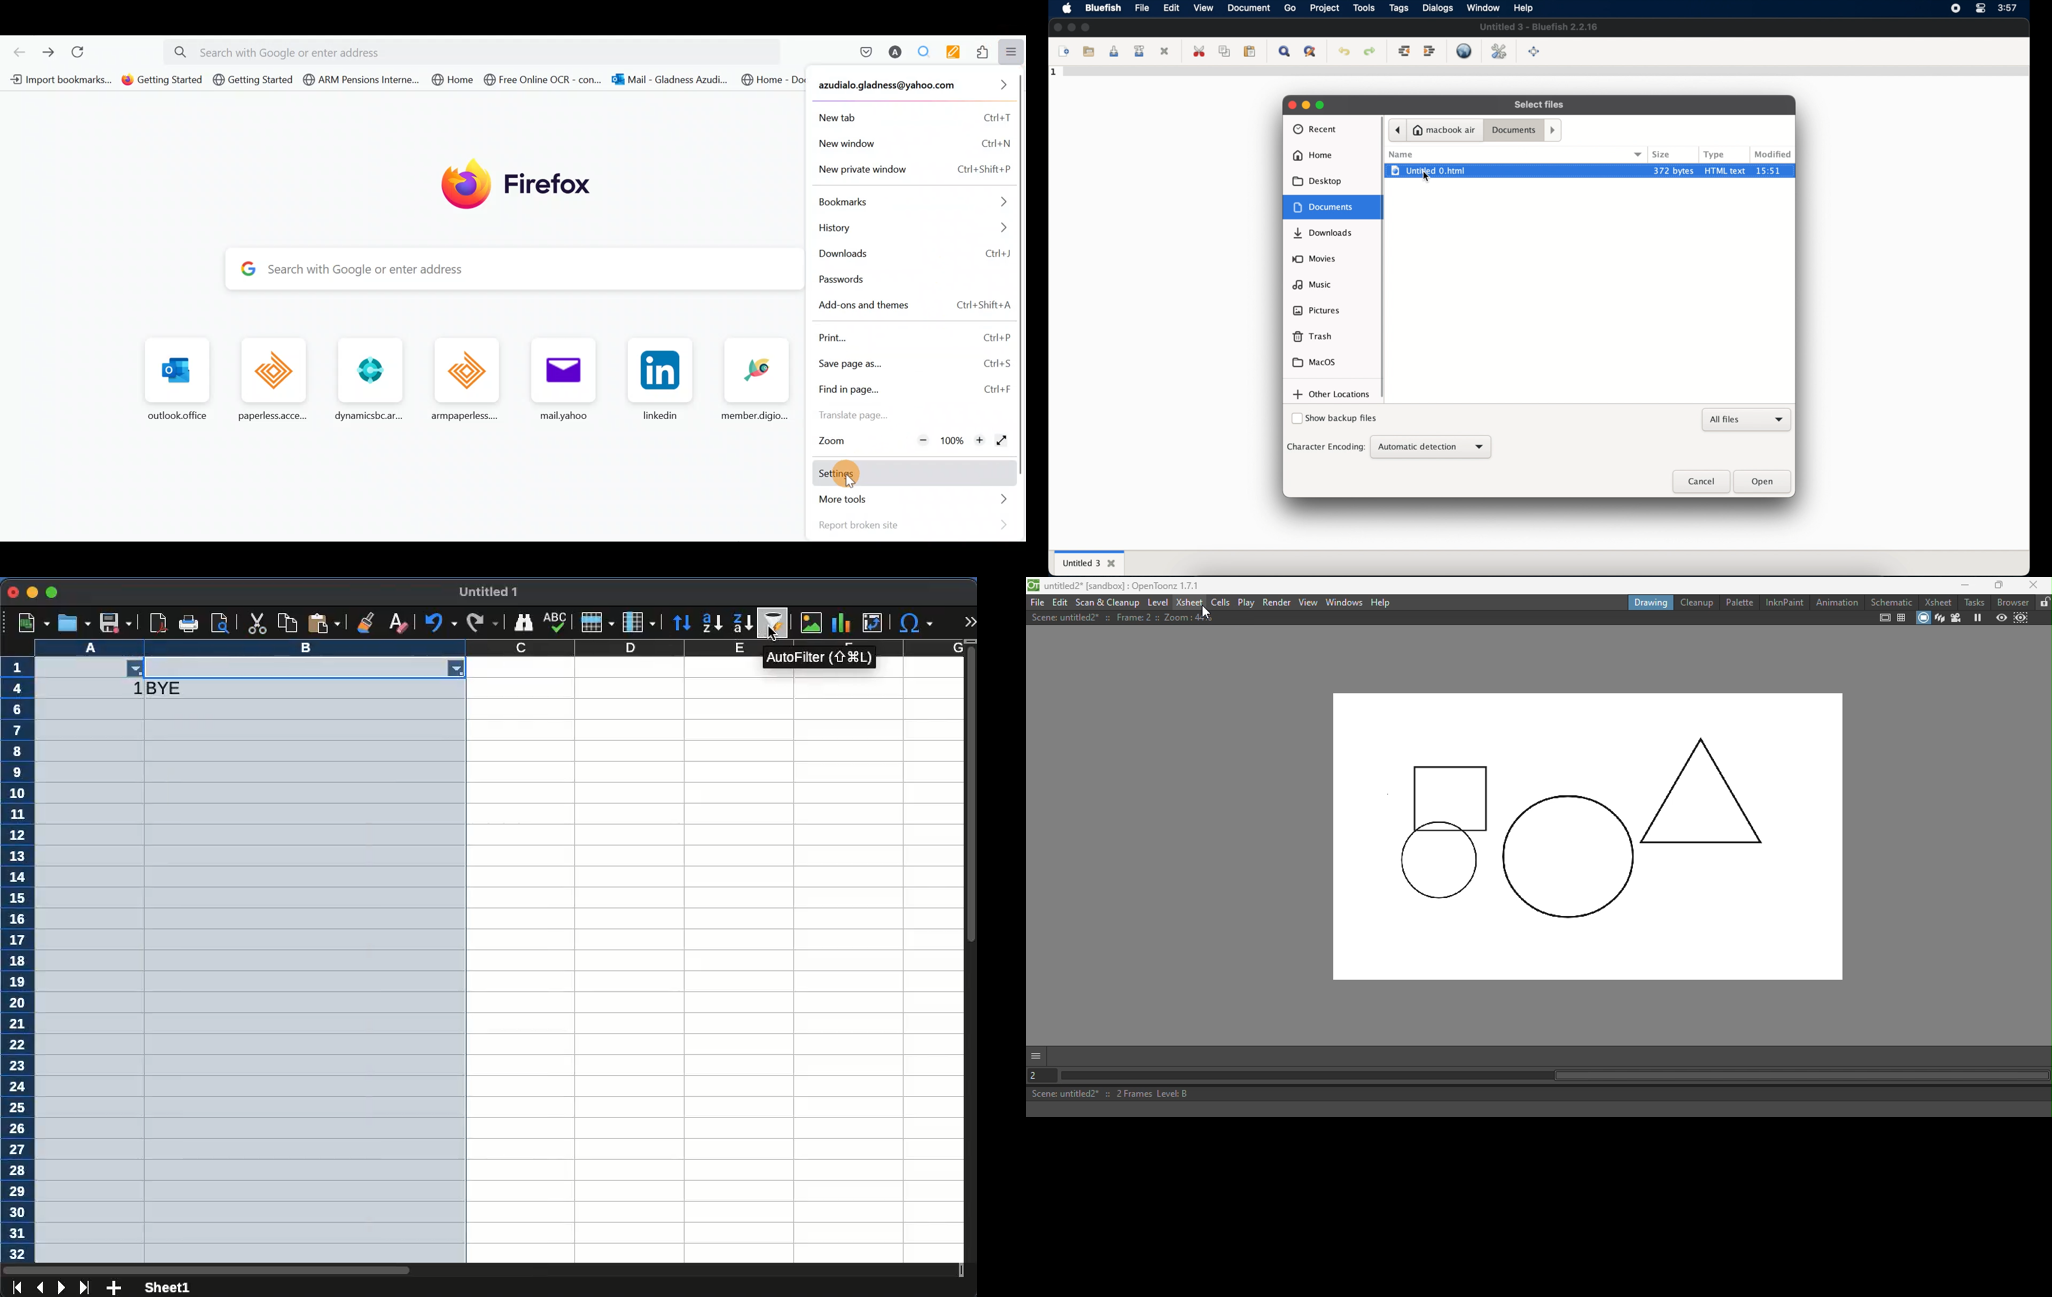  I want to click on dialogs, so click(1437, 8).